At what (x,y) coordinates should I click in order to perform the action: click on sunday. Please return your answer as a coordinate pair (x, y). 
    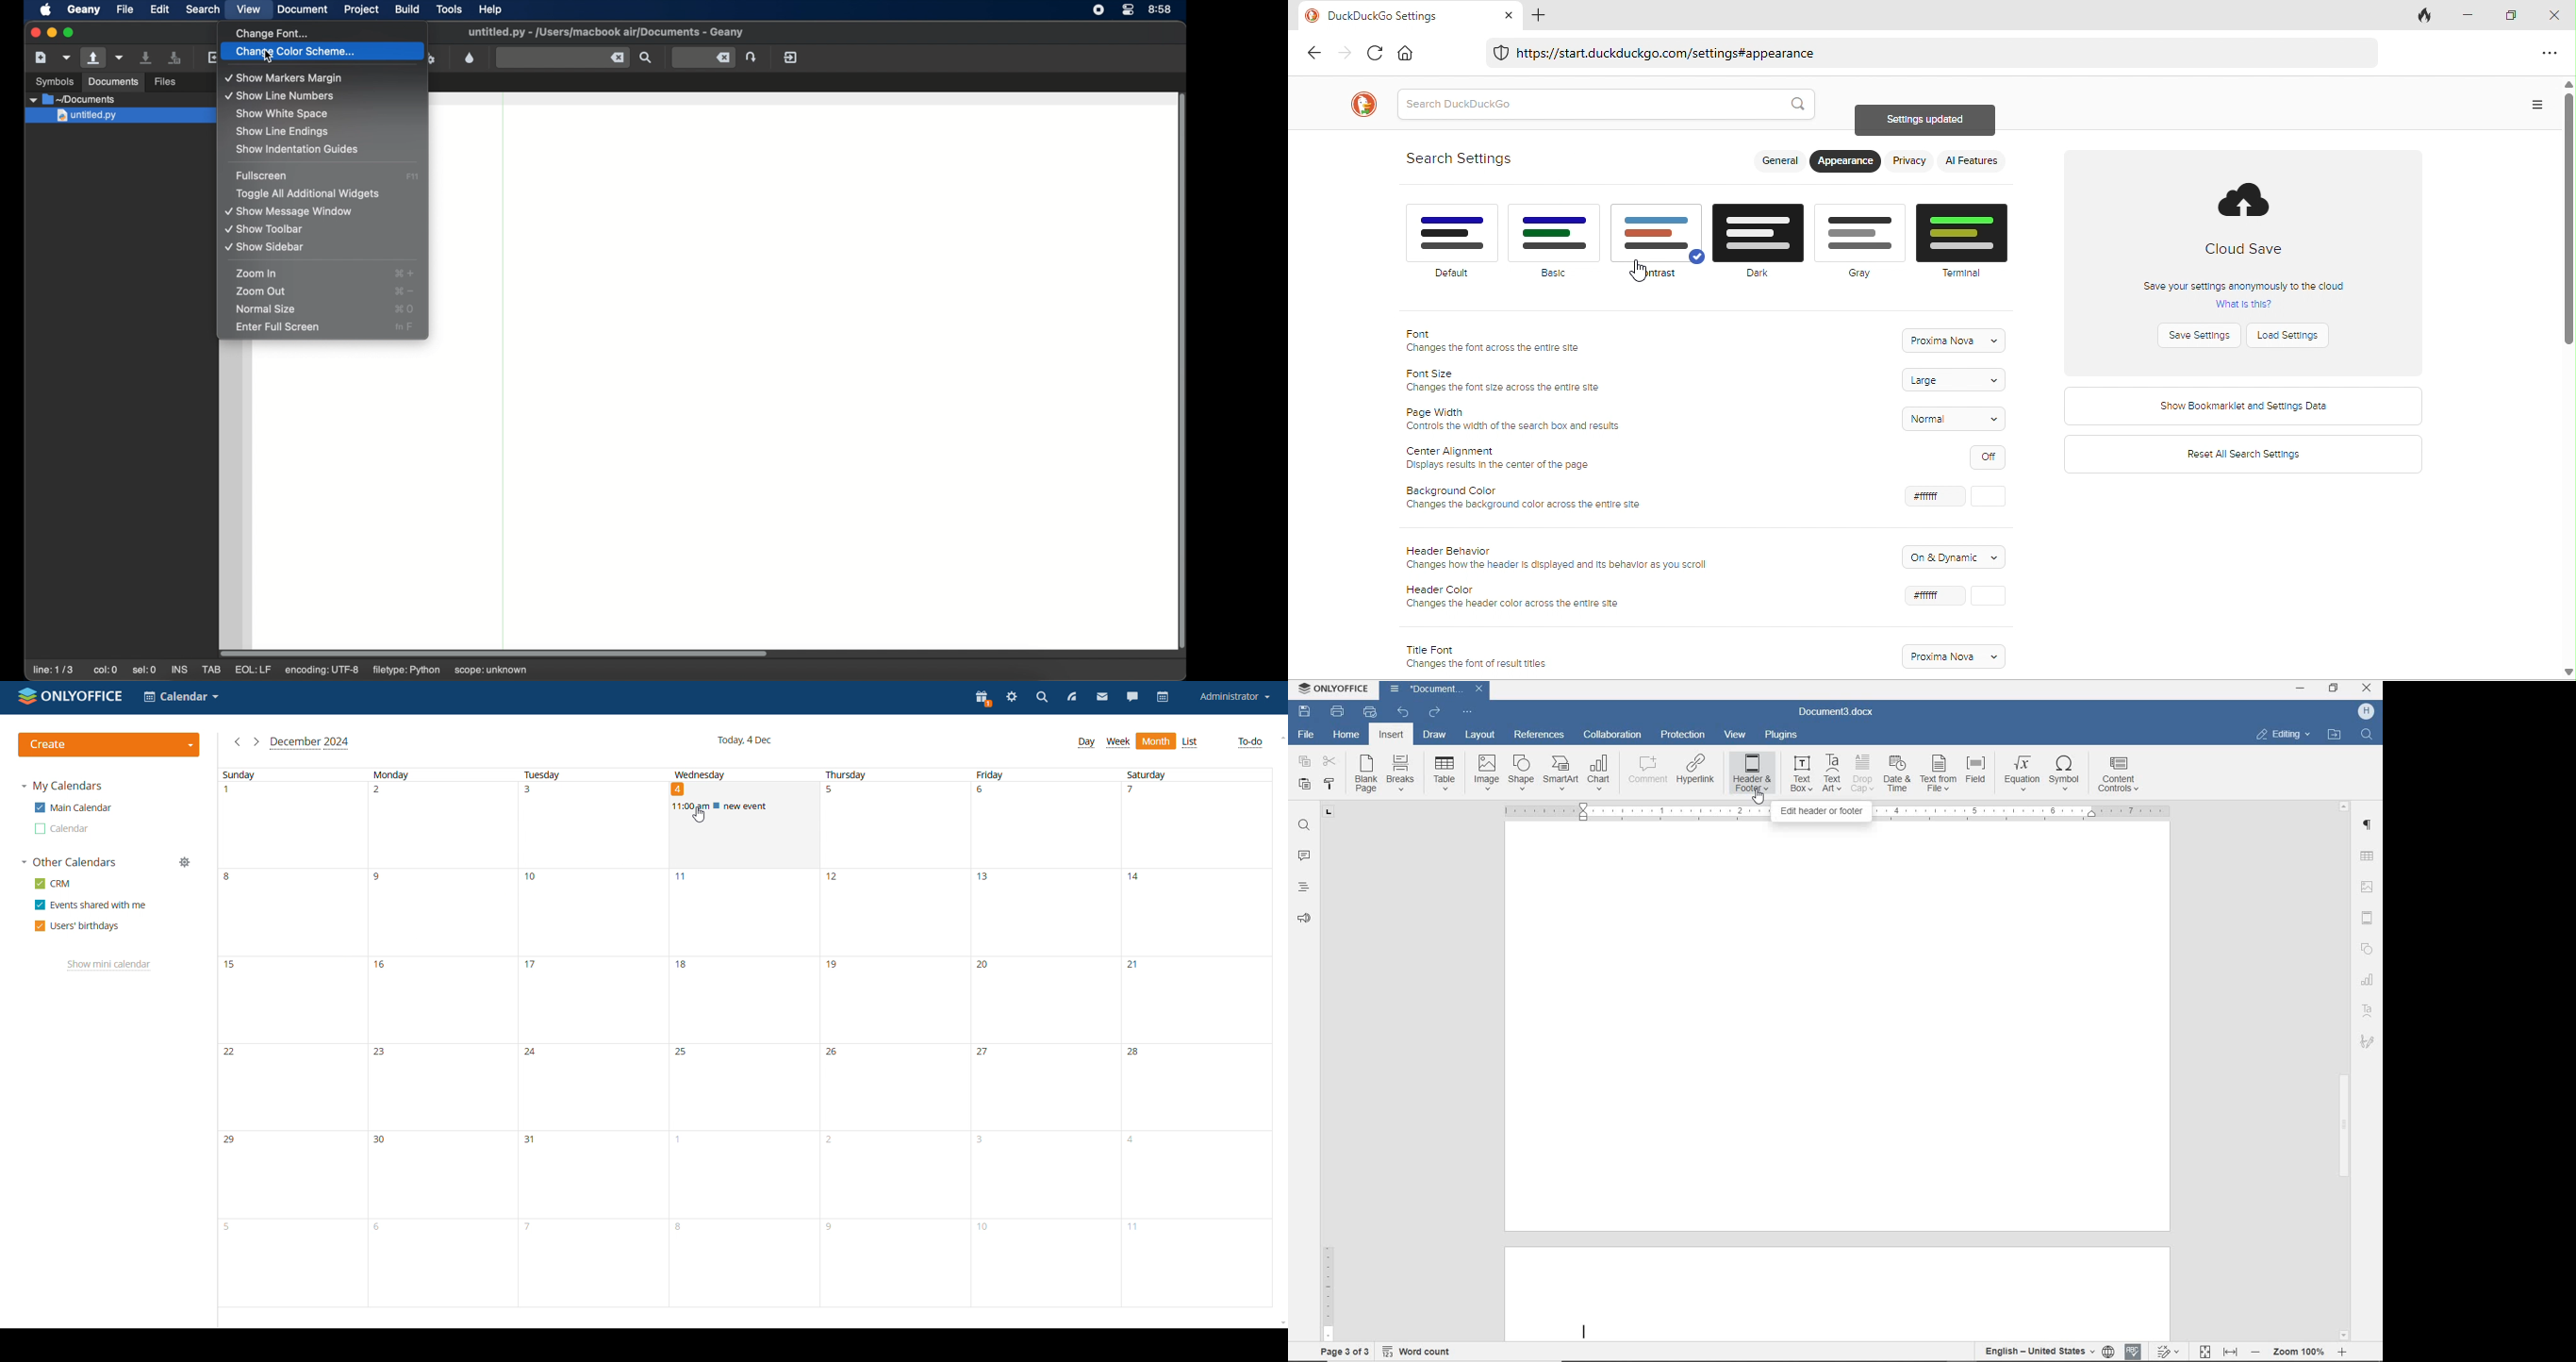
    Looking at the image, I should click on (290, 1039).